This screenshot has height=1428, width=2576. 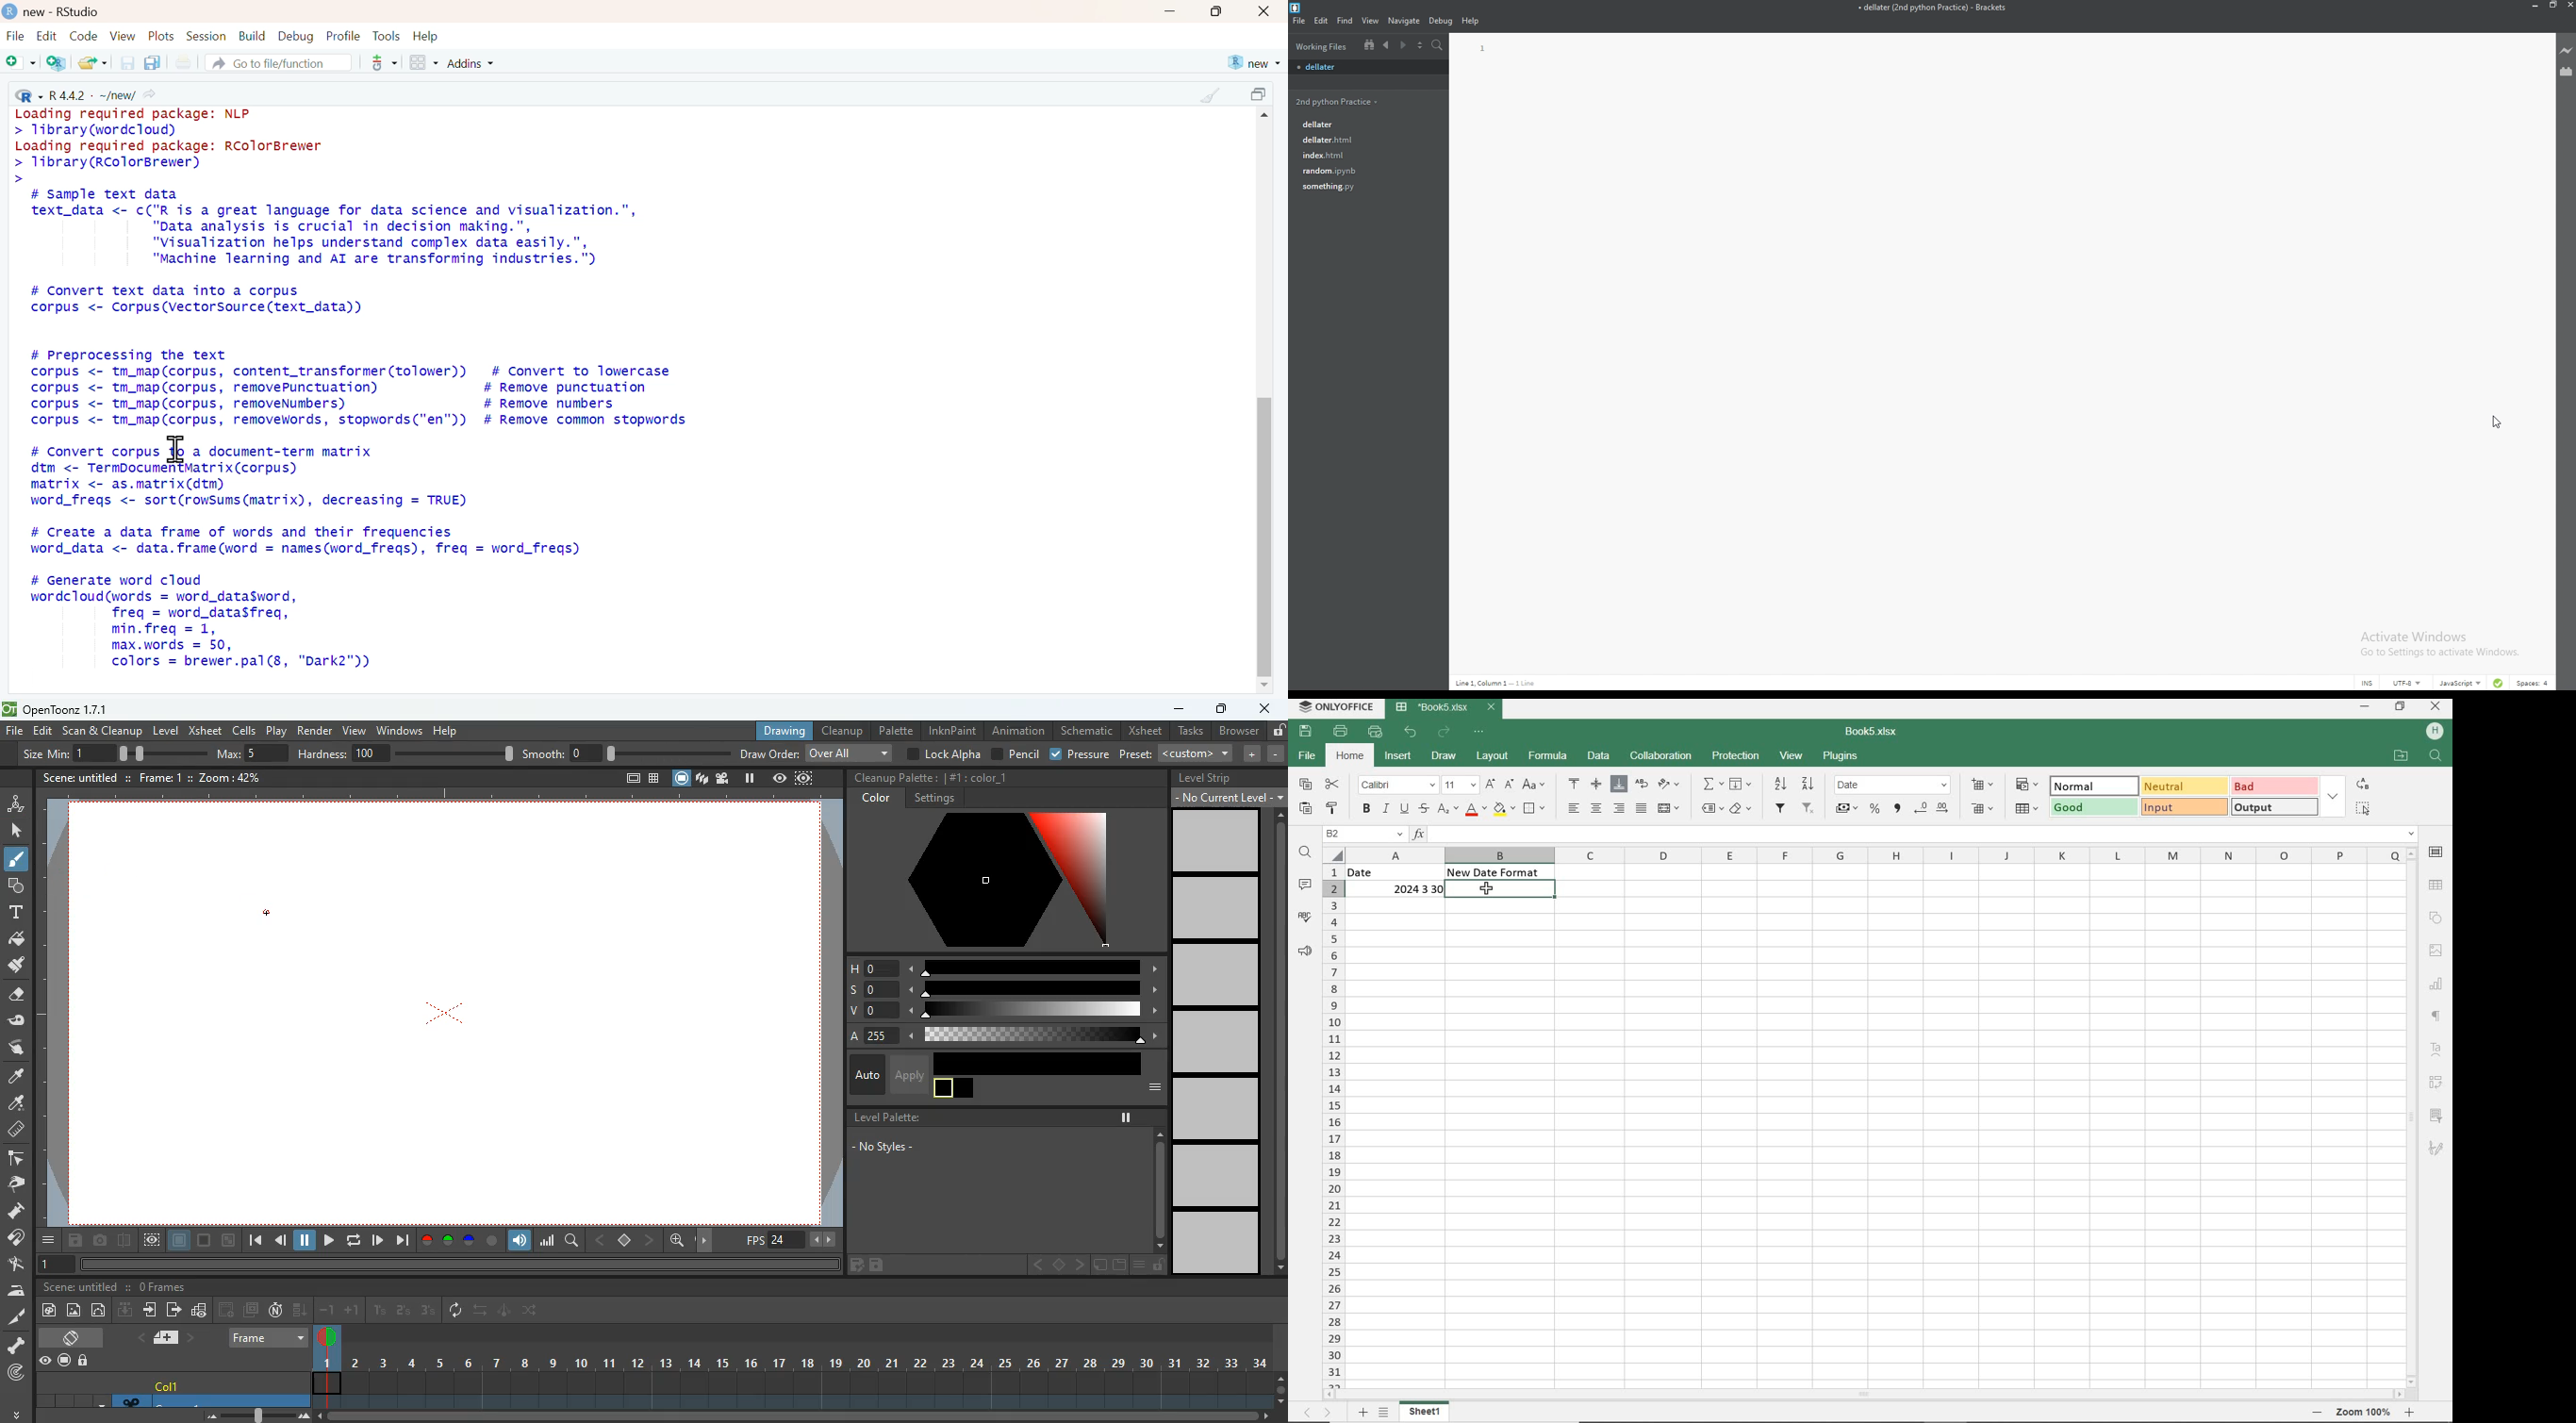 I want to click on R 4.4.2 - ~/new/, so click(x=84, y=93).